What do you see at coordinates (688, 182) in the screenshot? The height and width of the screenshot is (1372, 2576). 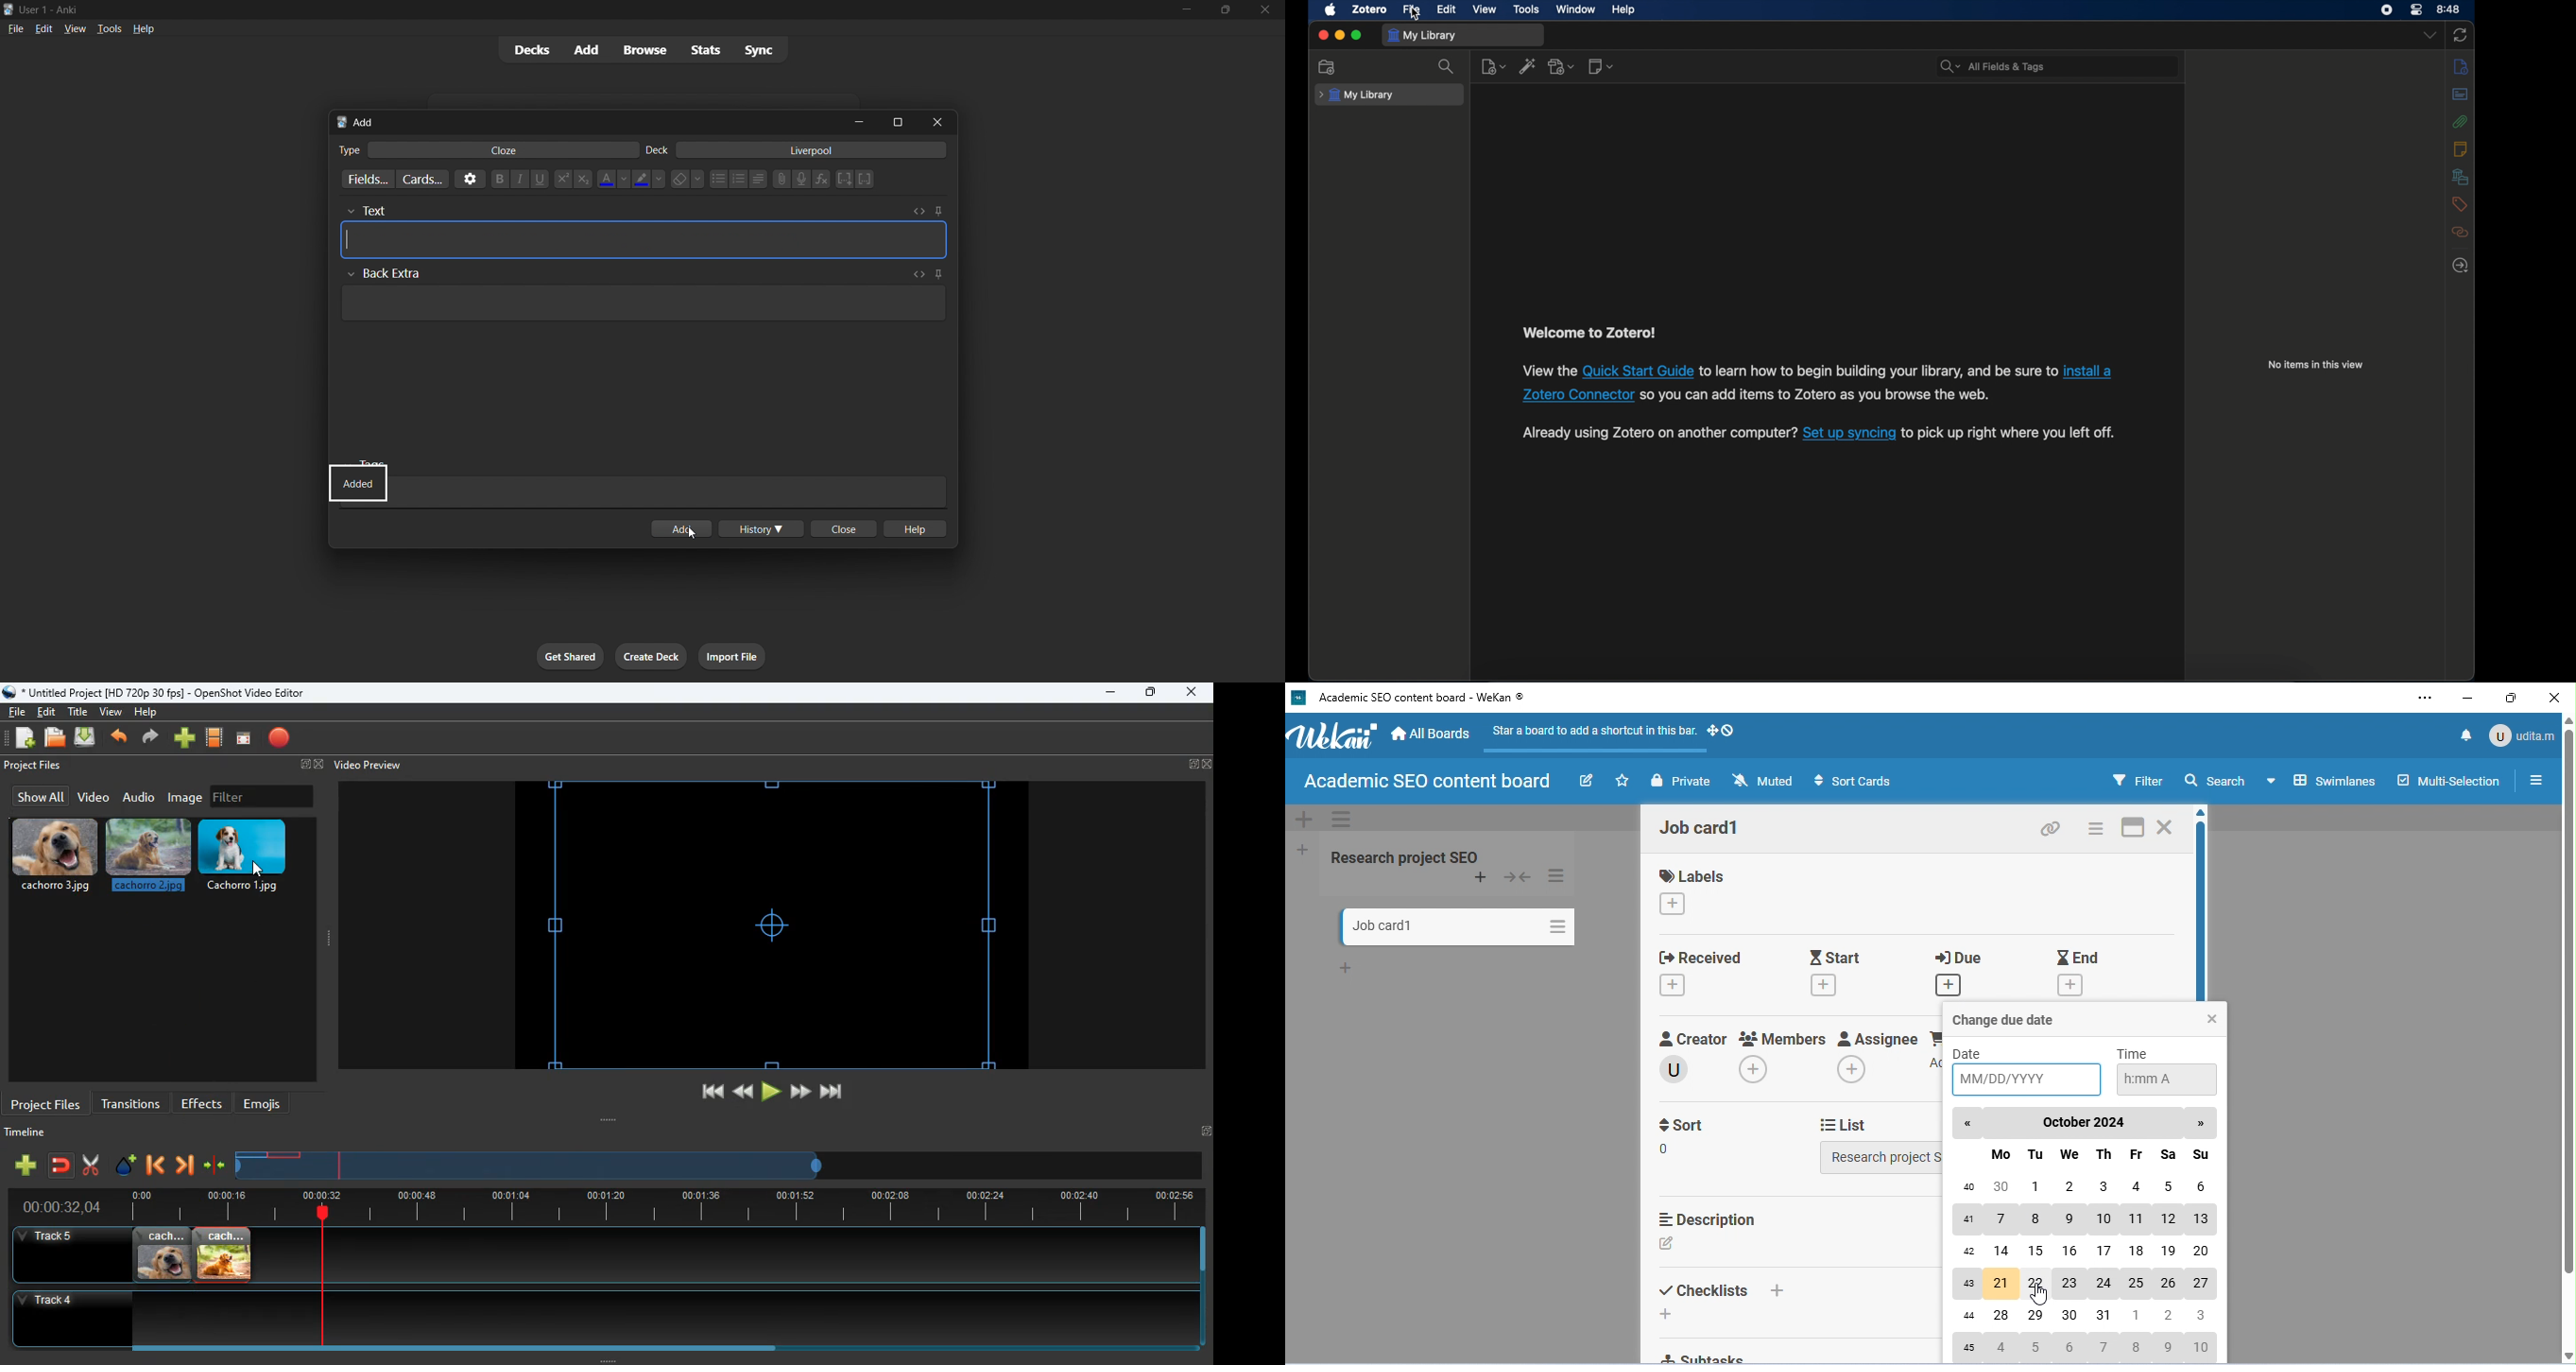 I see `erase formatting` at bounding box center [688, 182].